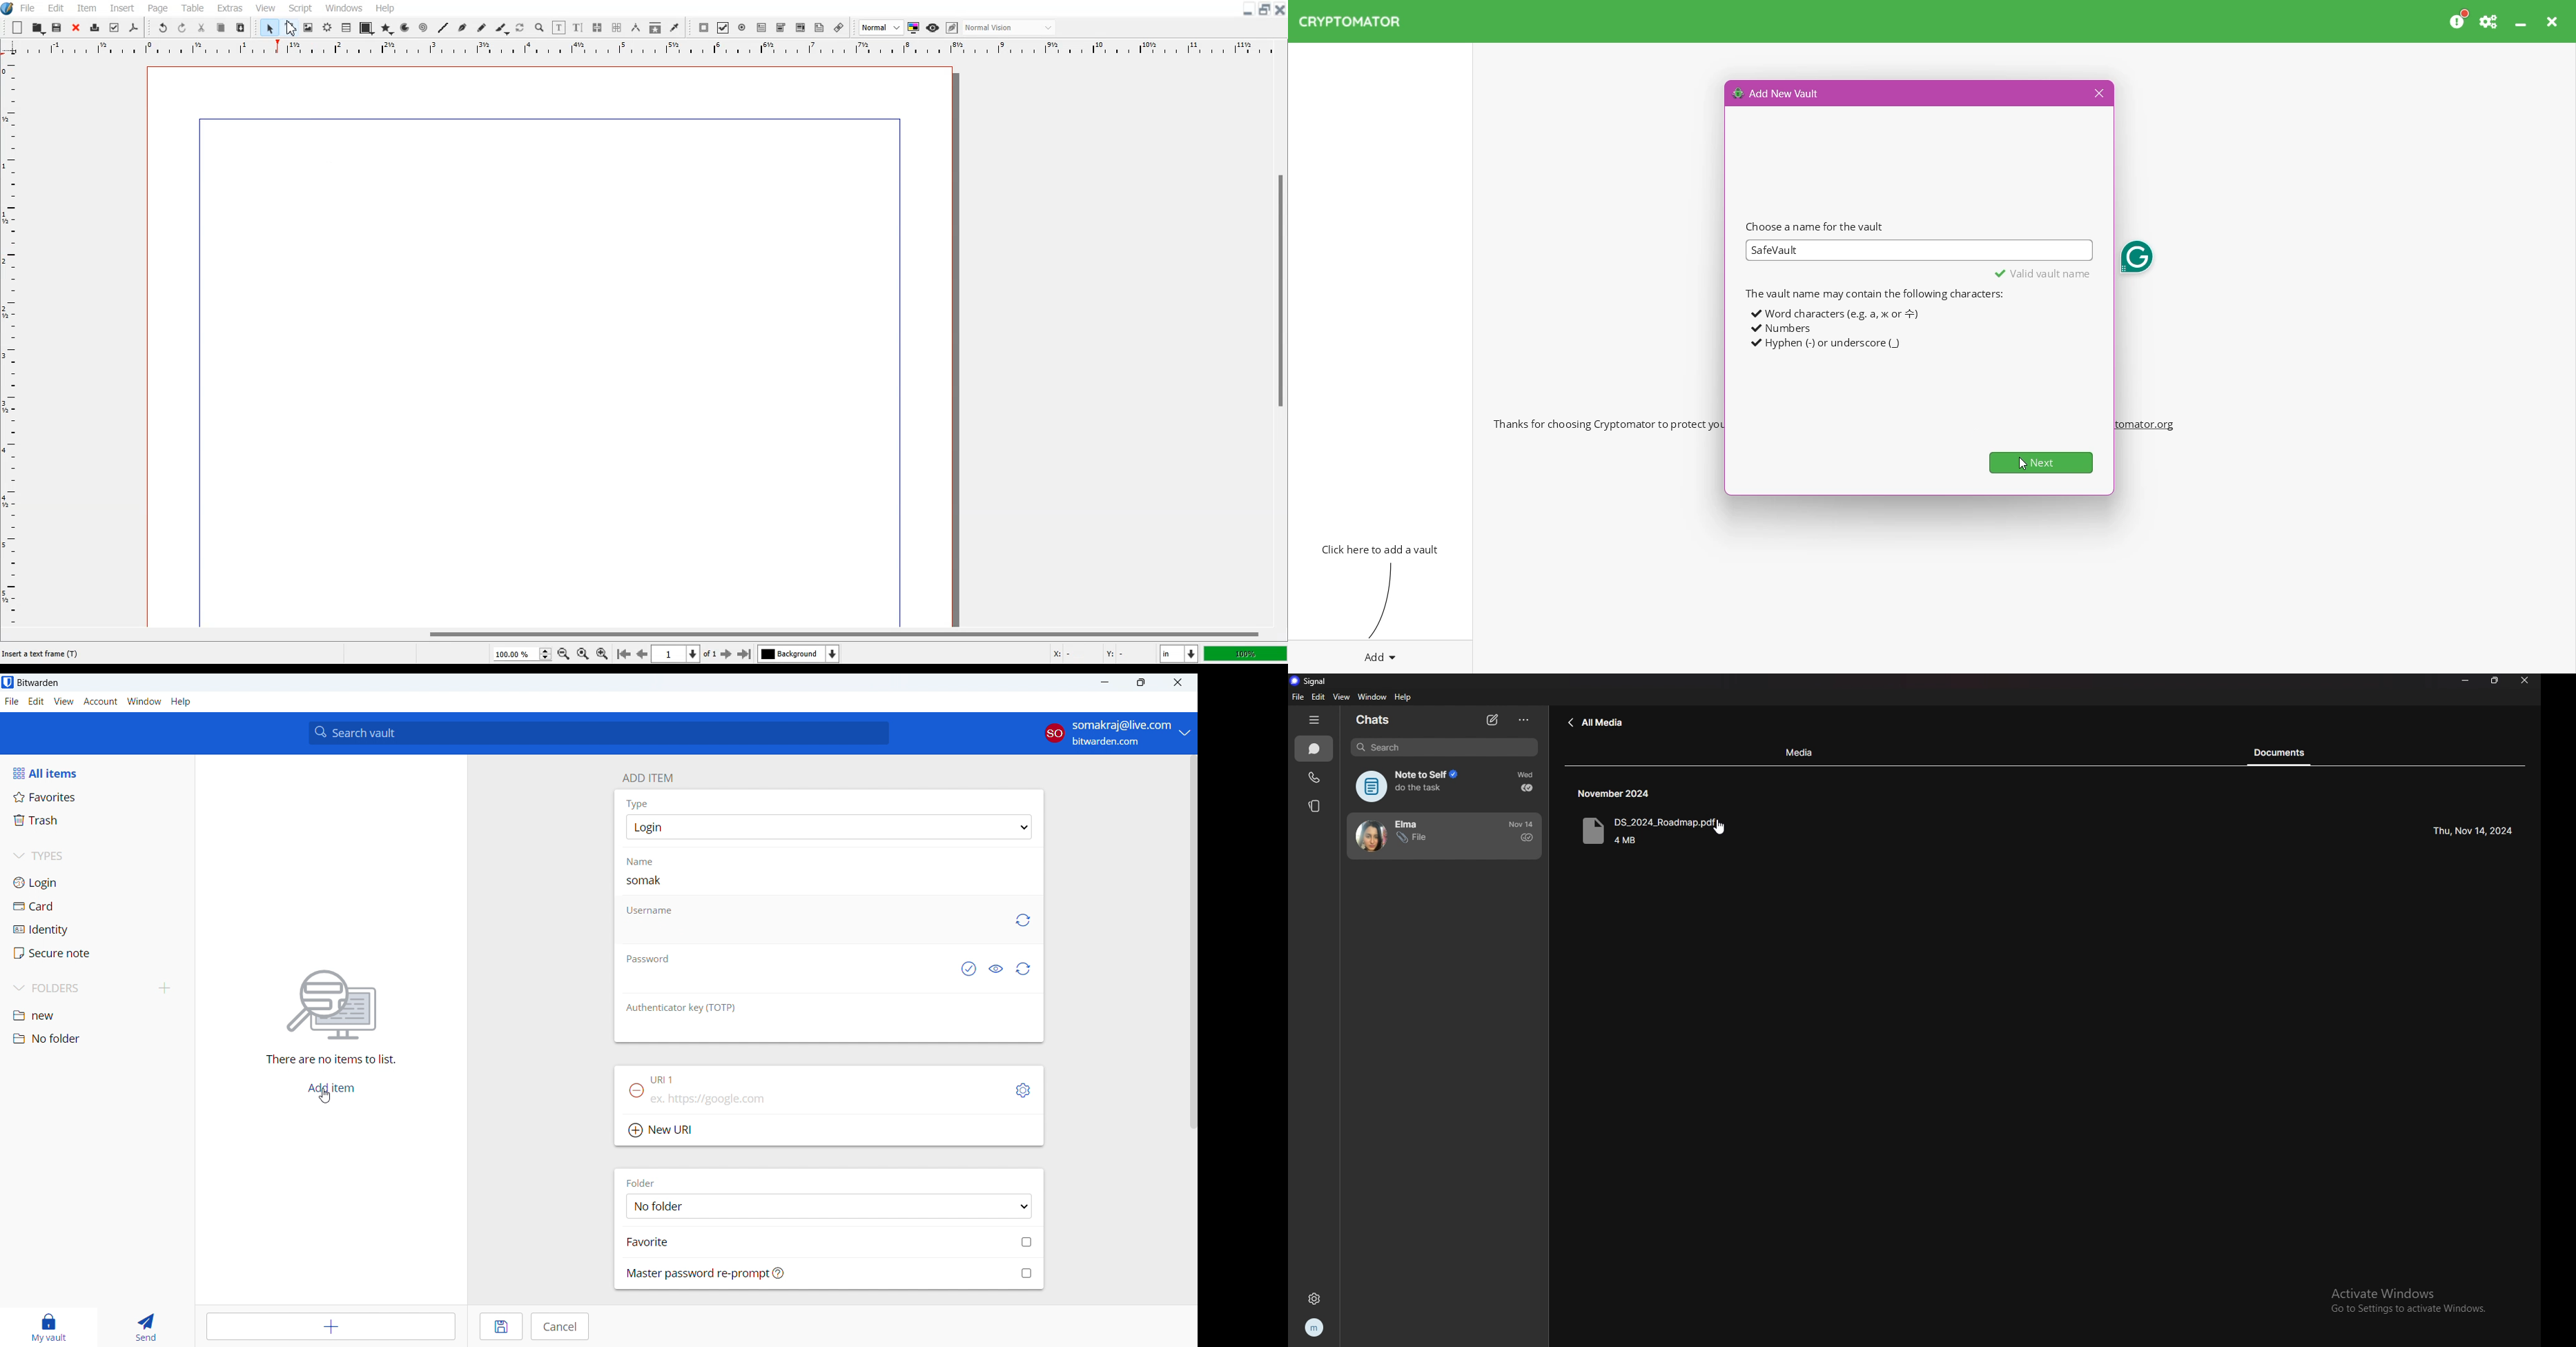  Describe the element at coordinates (543, 117) in the screenshot. I see `margin` at that location.